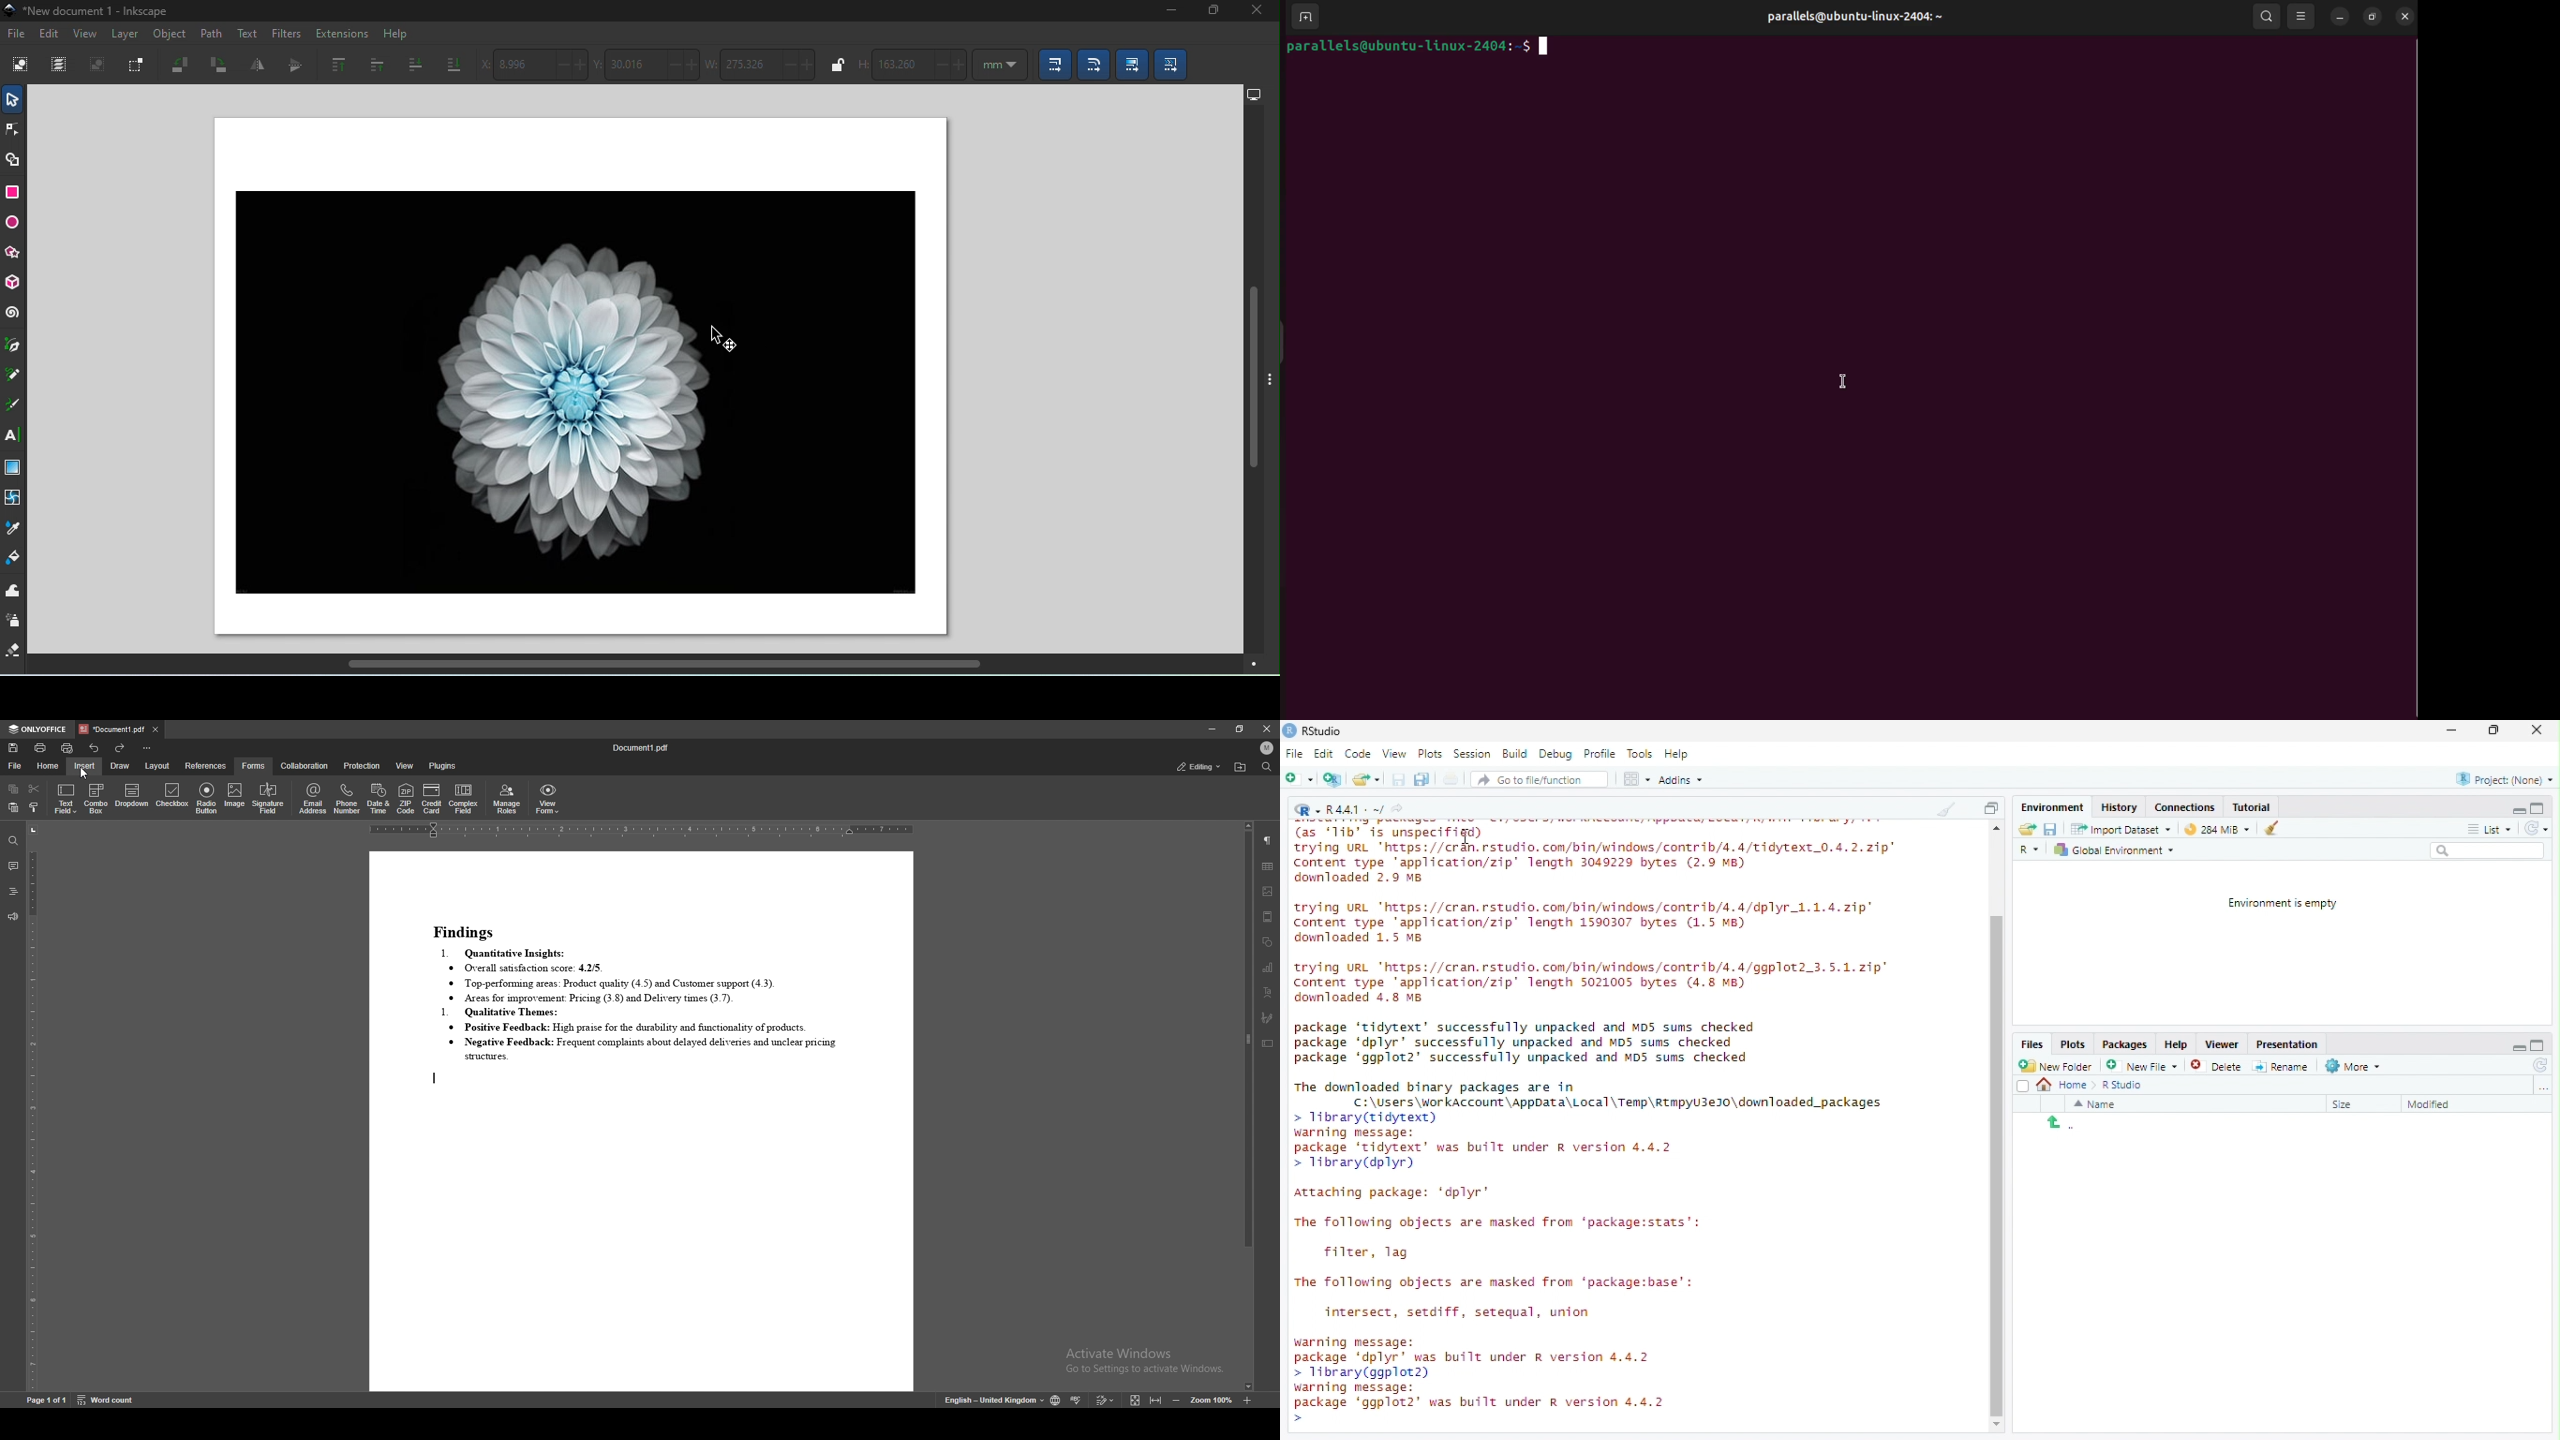  Describe the element at coordinates (993, 1401) in the screenshot. I see `change text language` at that location.